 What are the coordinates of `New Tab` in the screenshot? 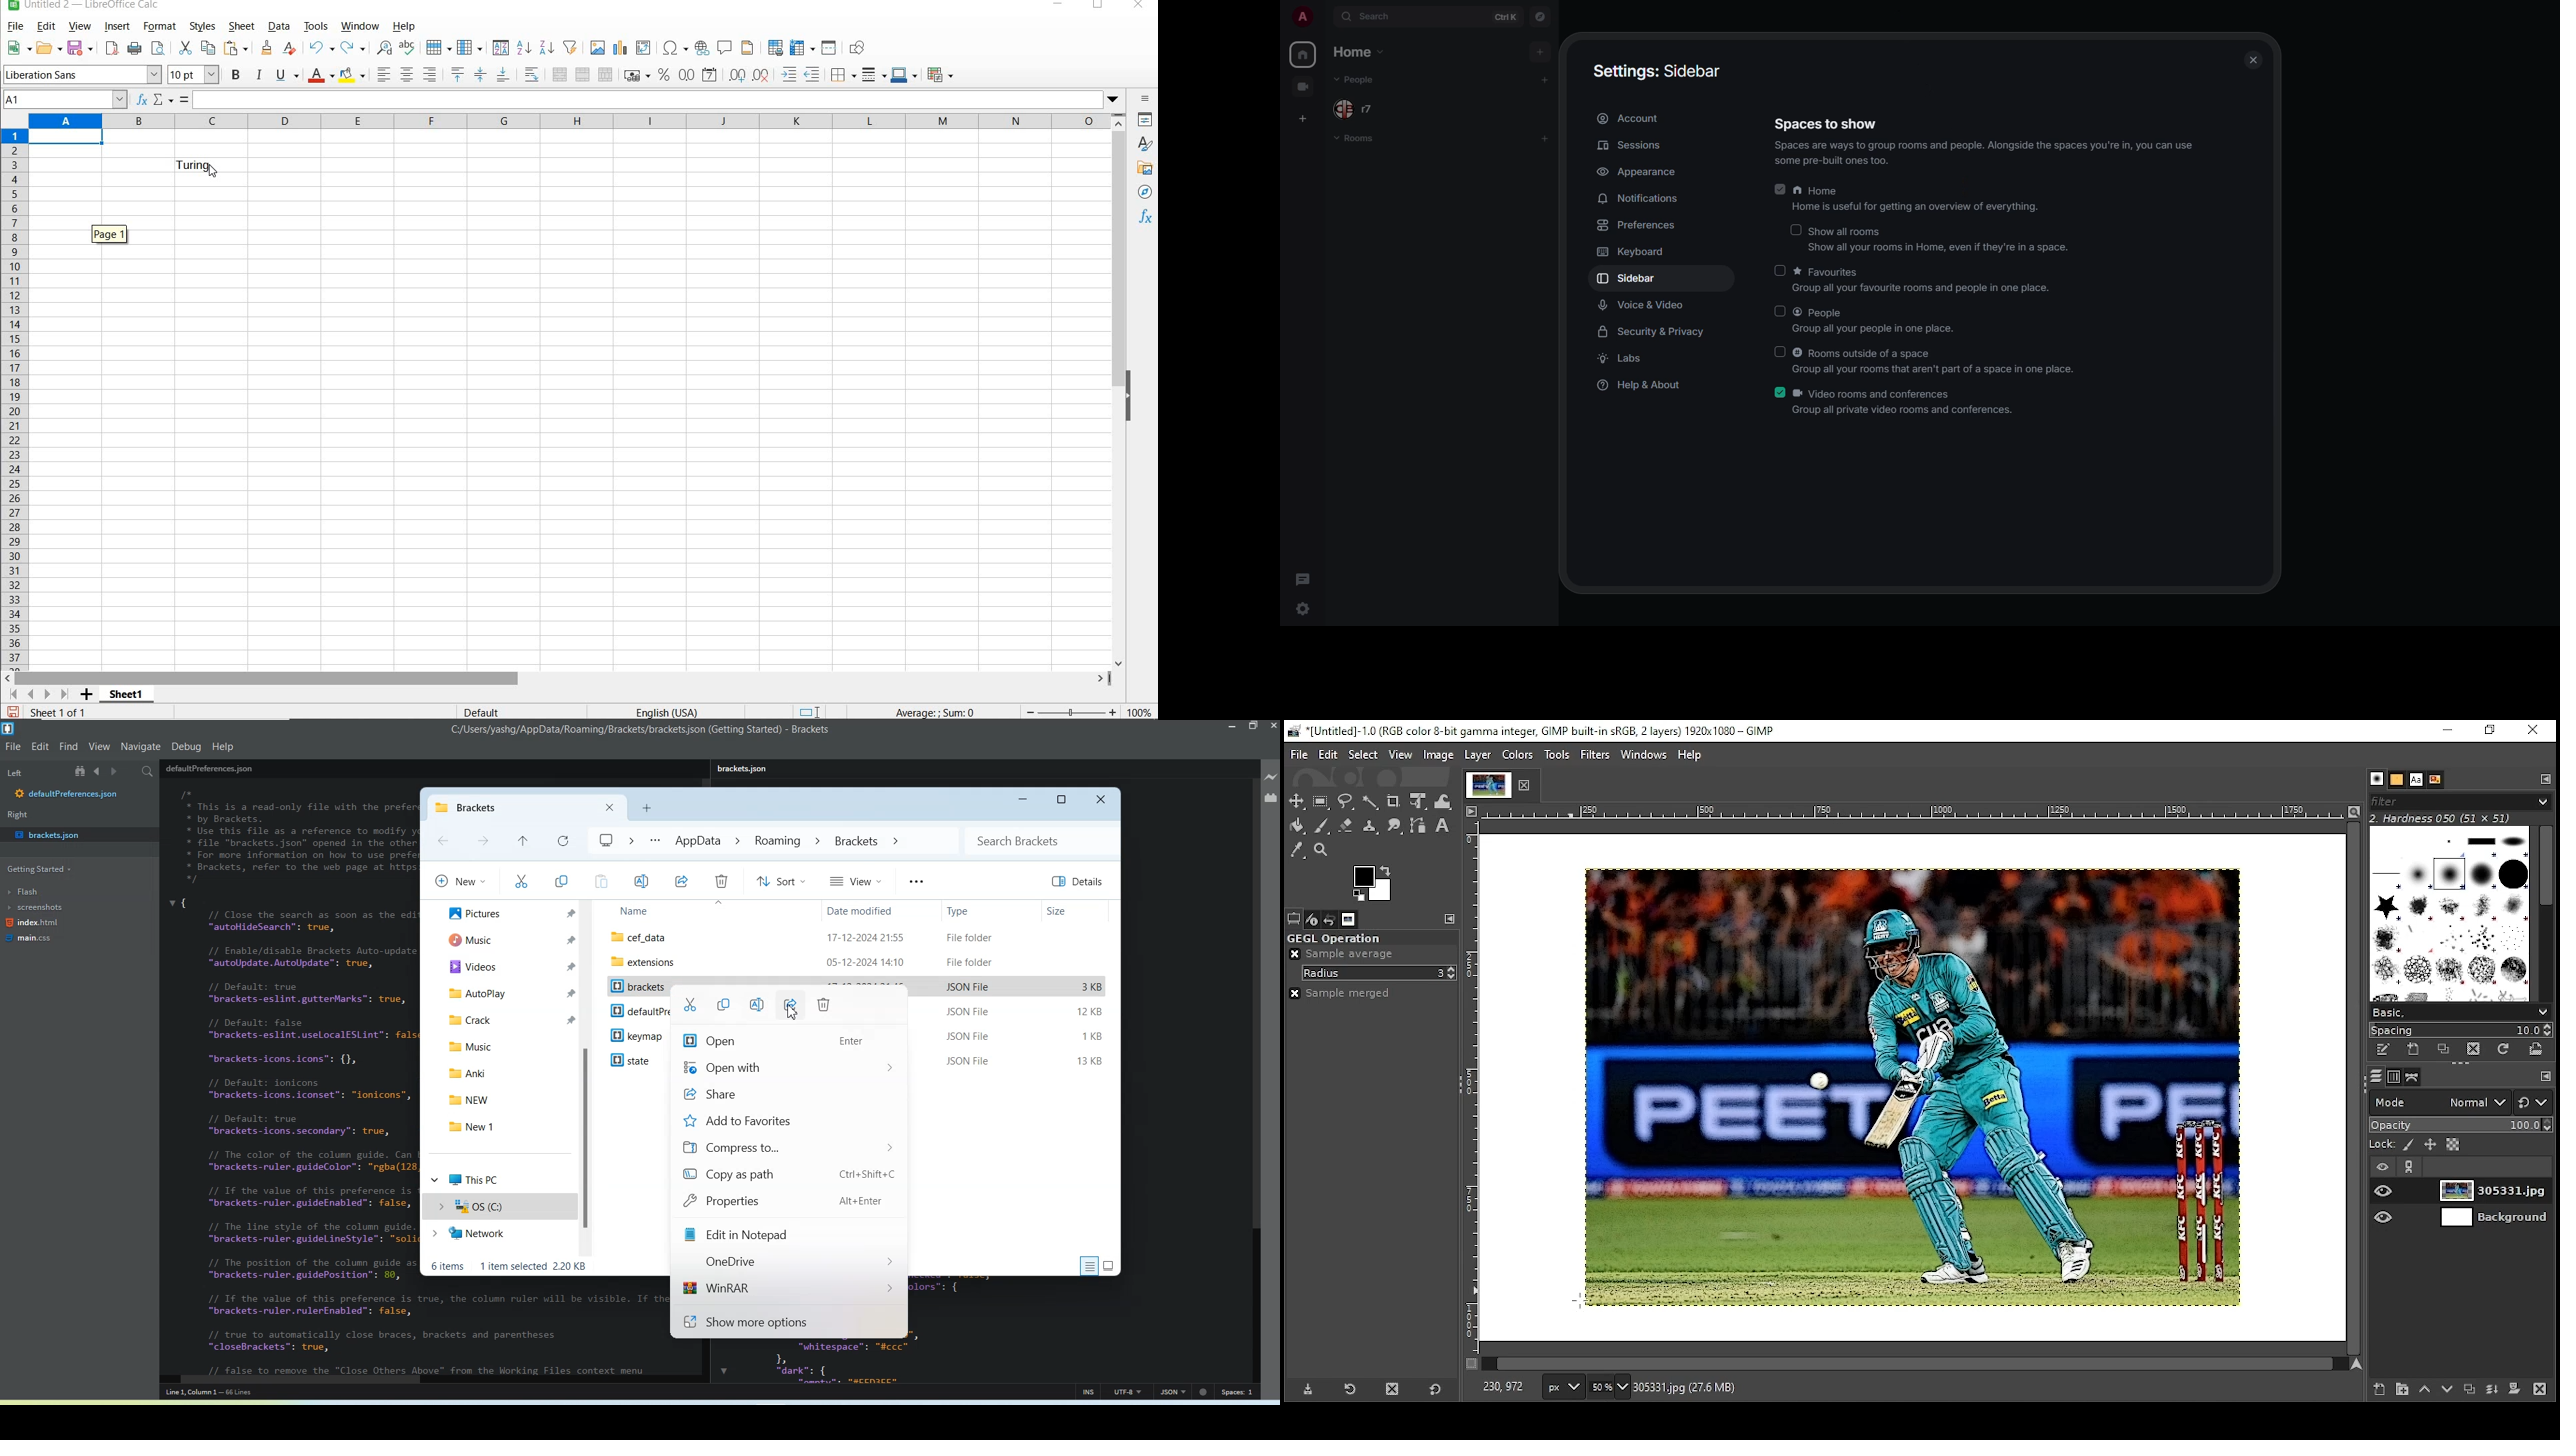 It's located at (647, 808).